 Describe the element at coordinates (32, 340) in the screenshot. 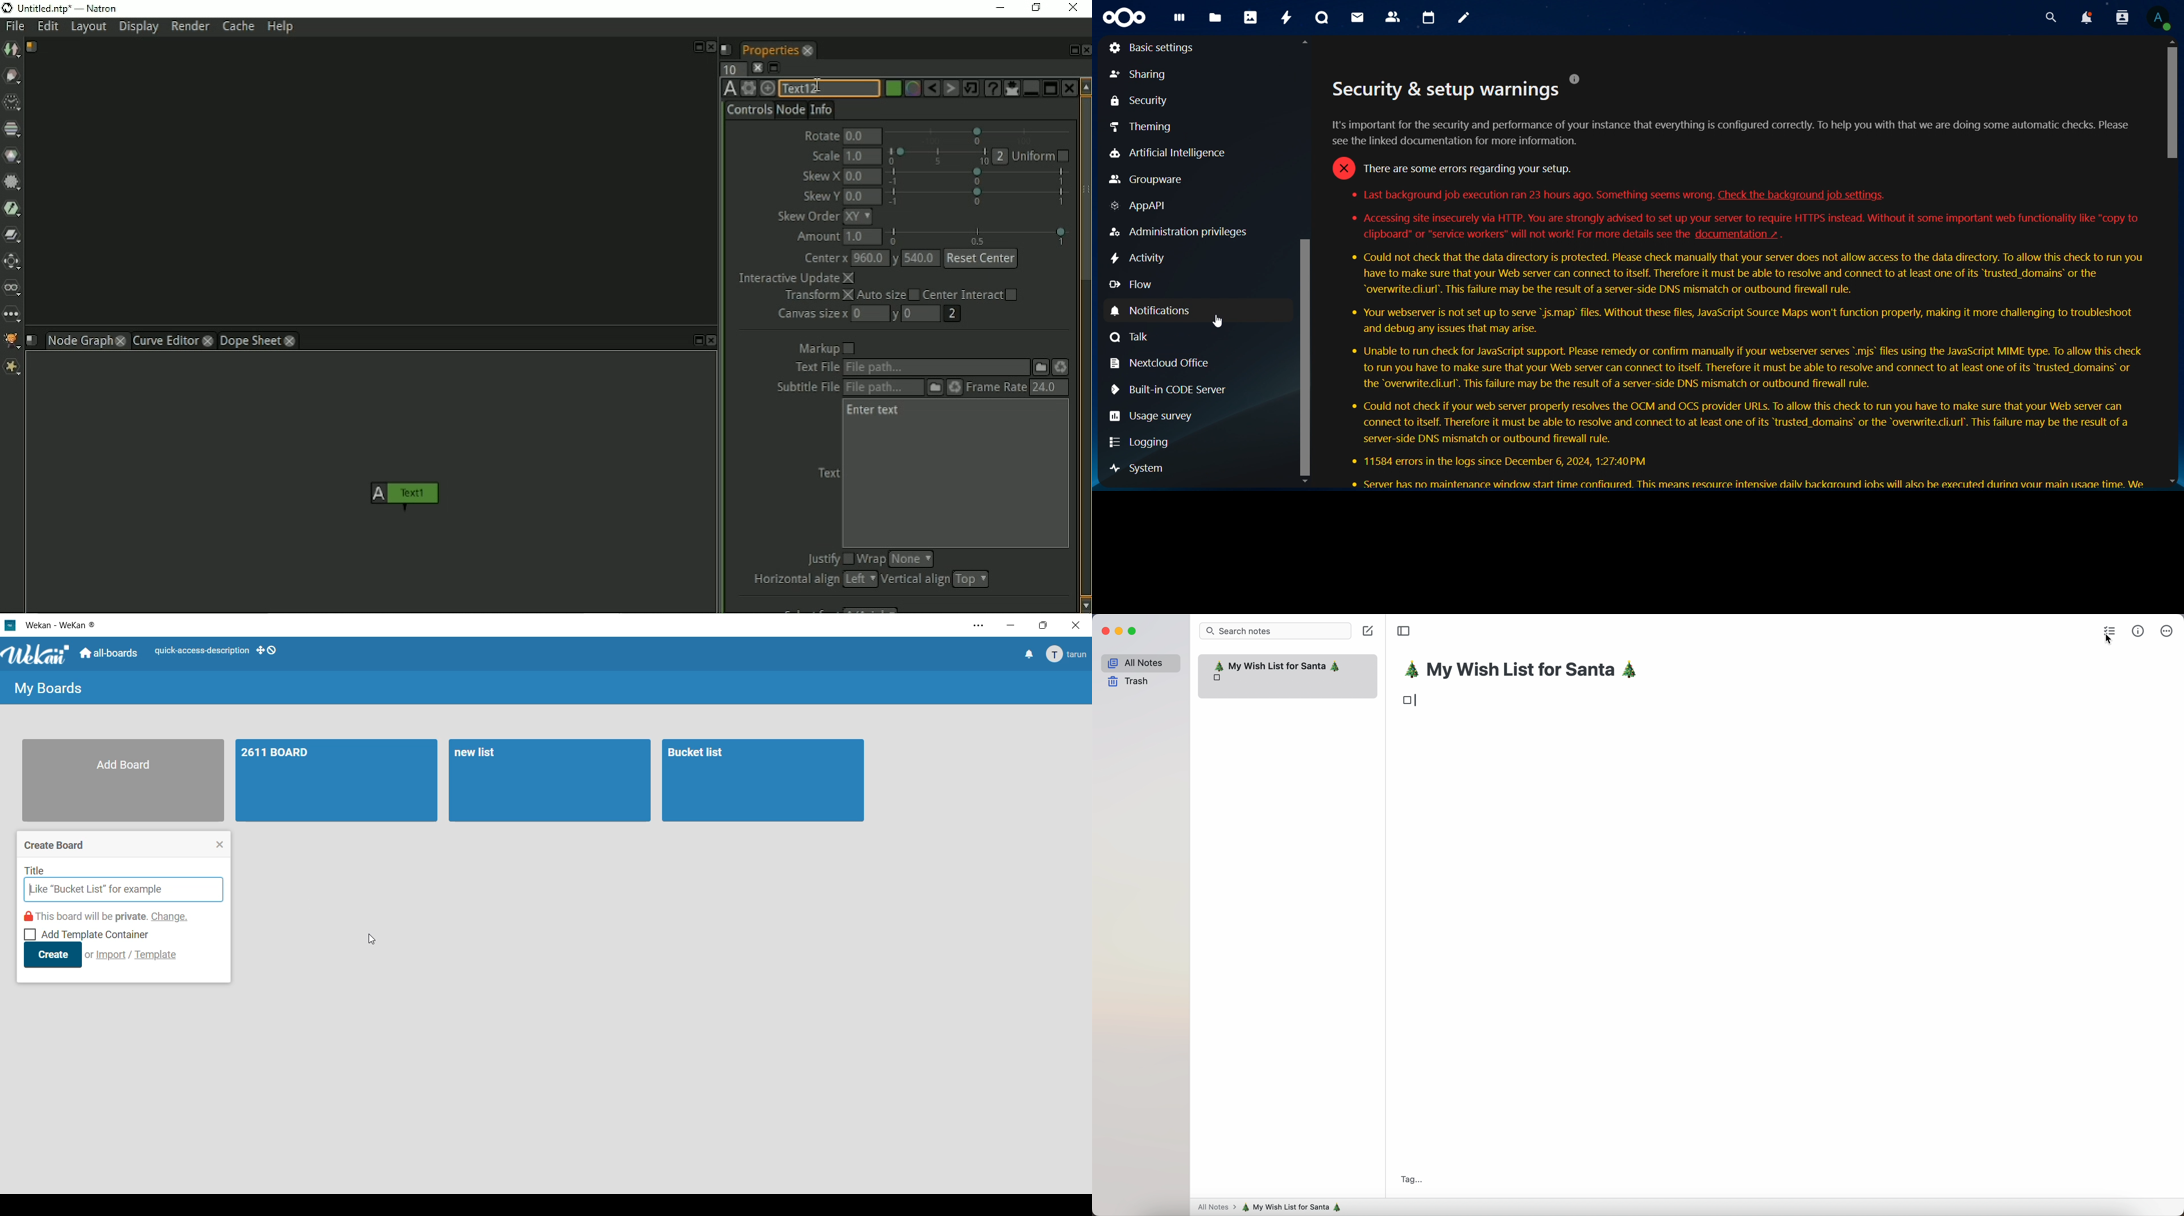

I see `Script name` at that location.